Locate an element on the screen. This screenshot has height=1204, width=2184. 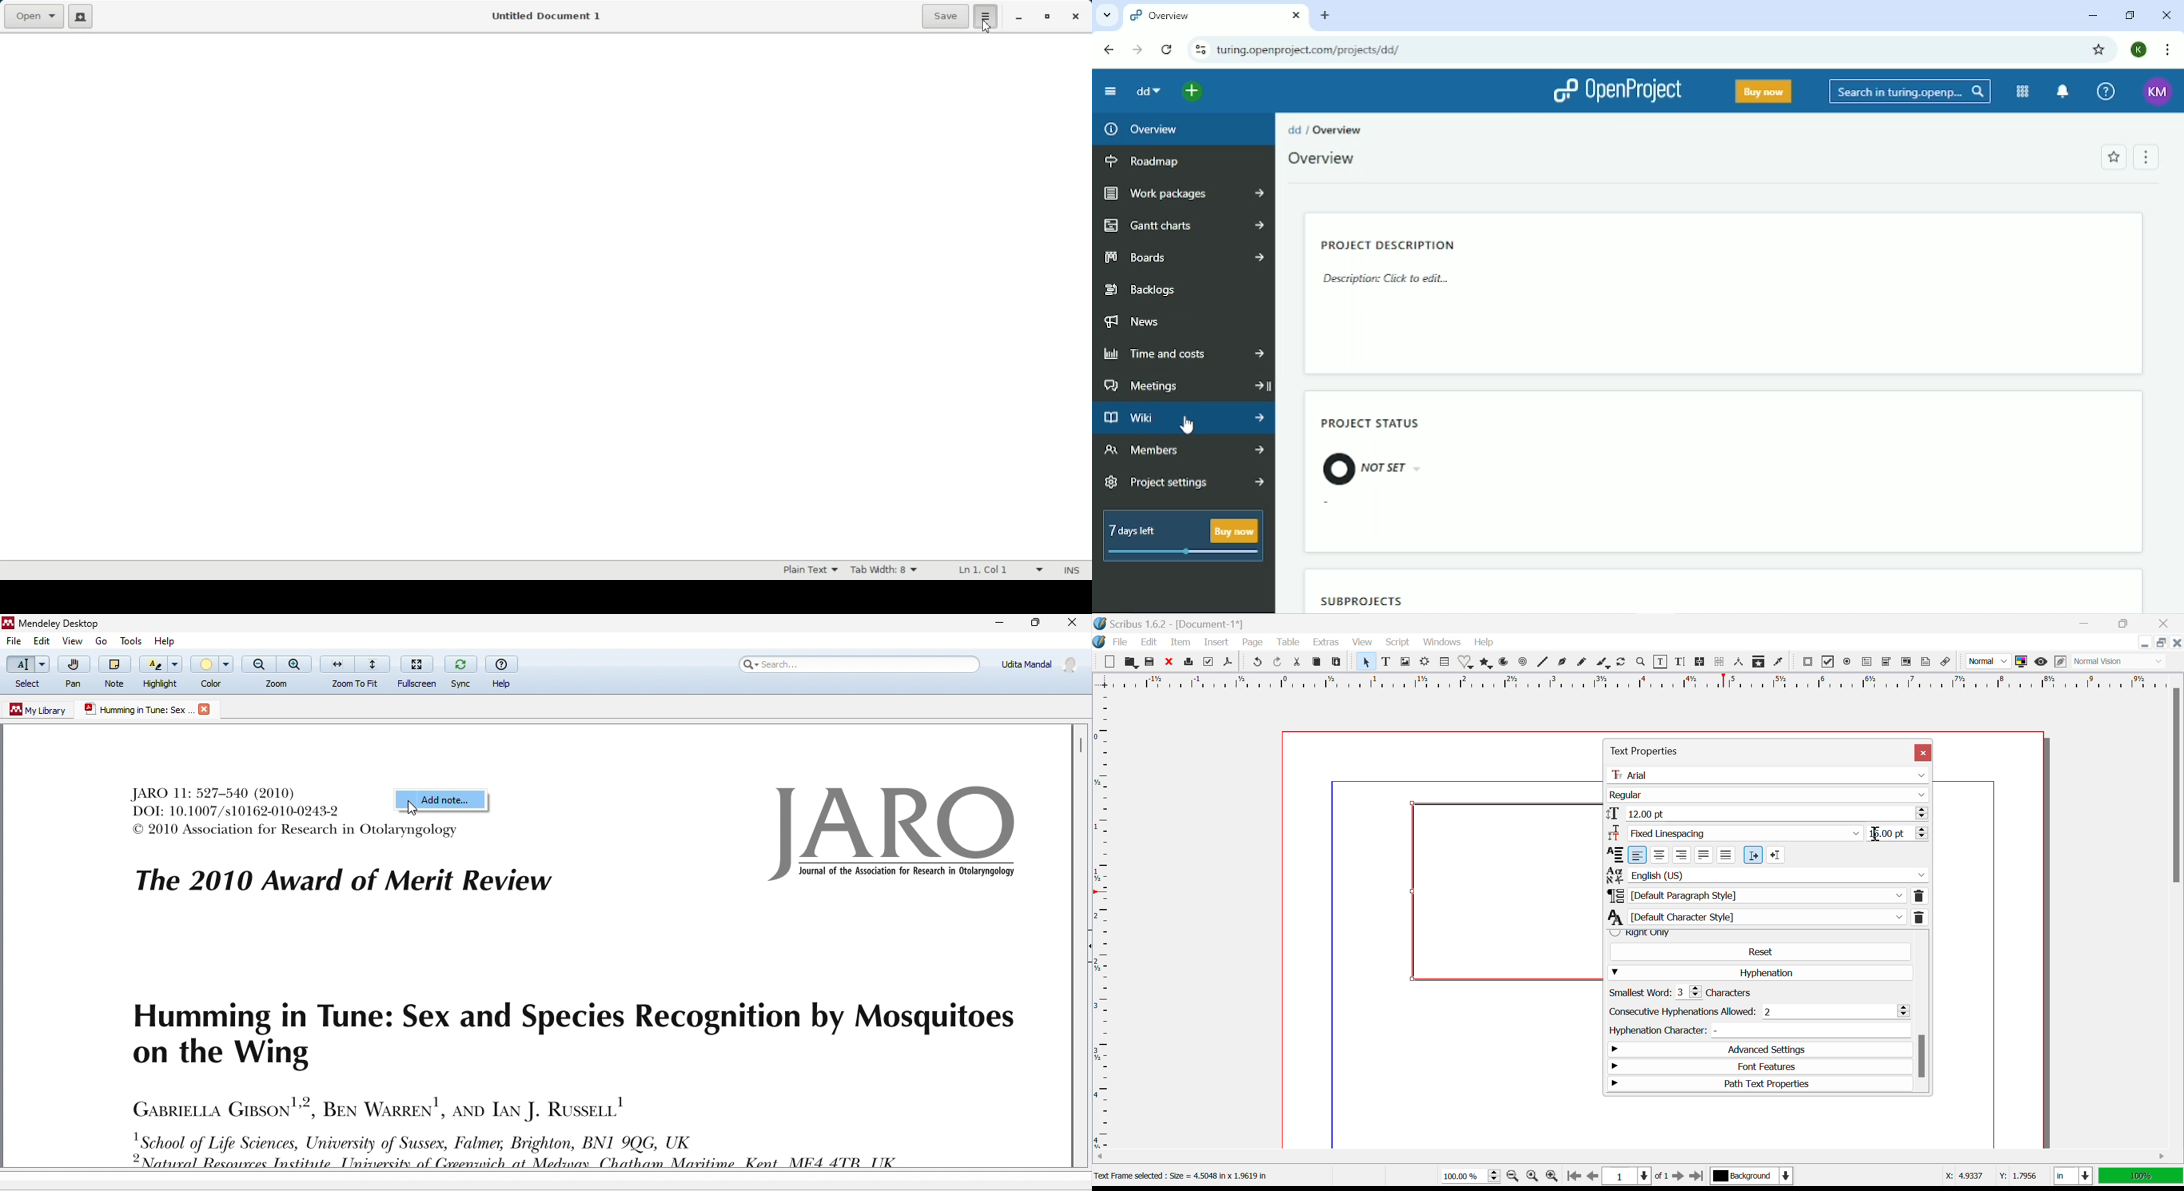
Script is located at coordinates (1397, 643).